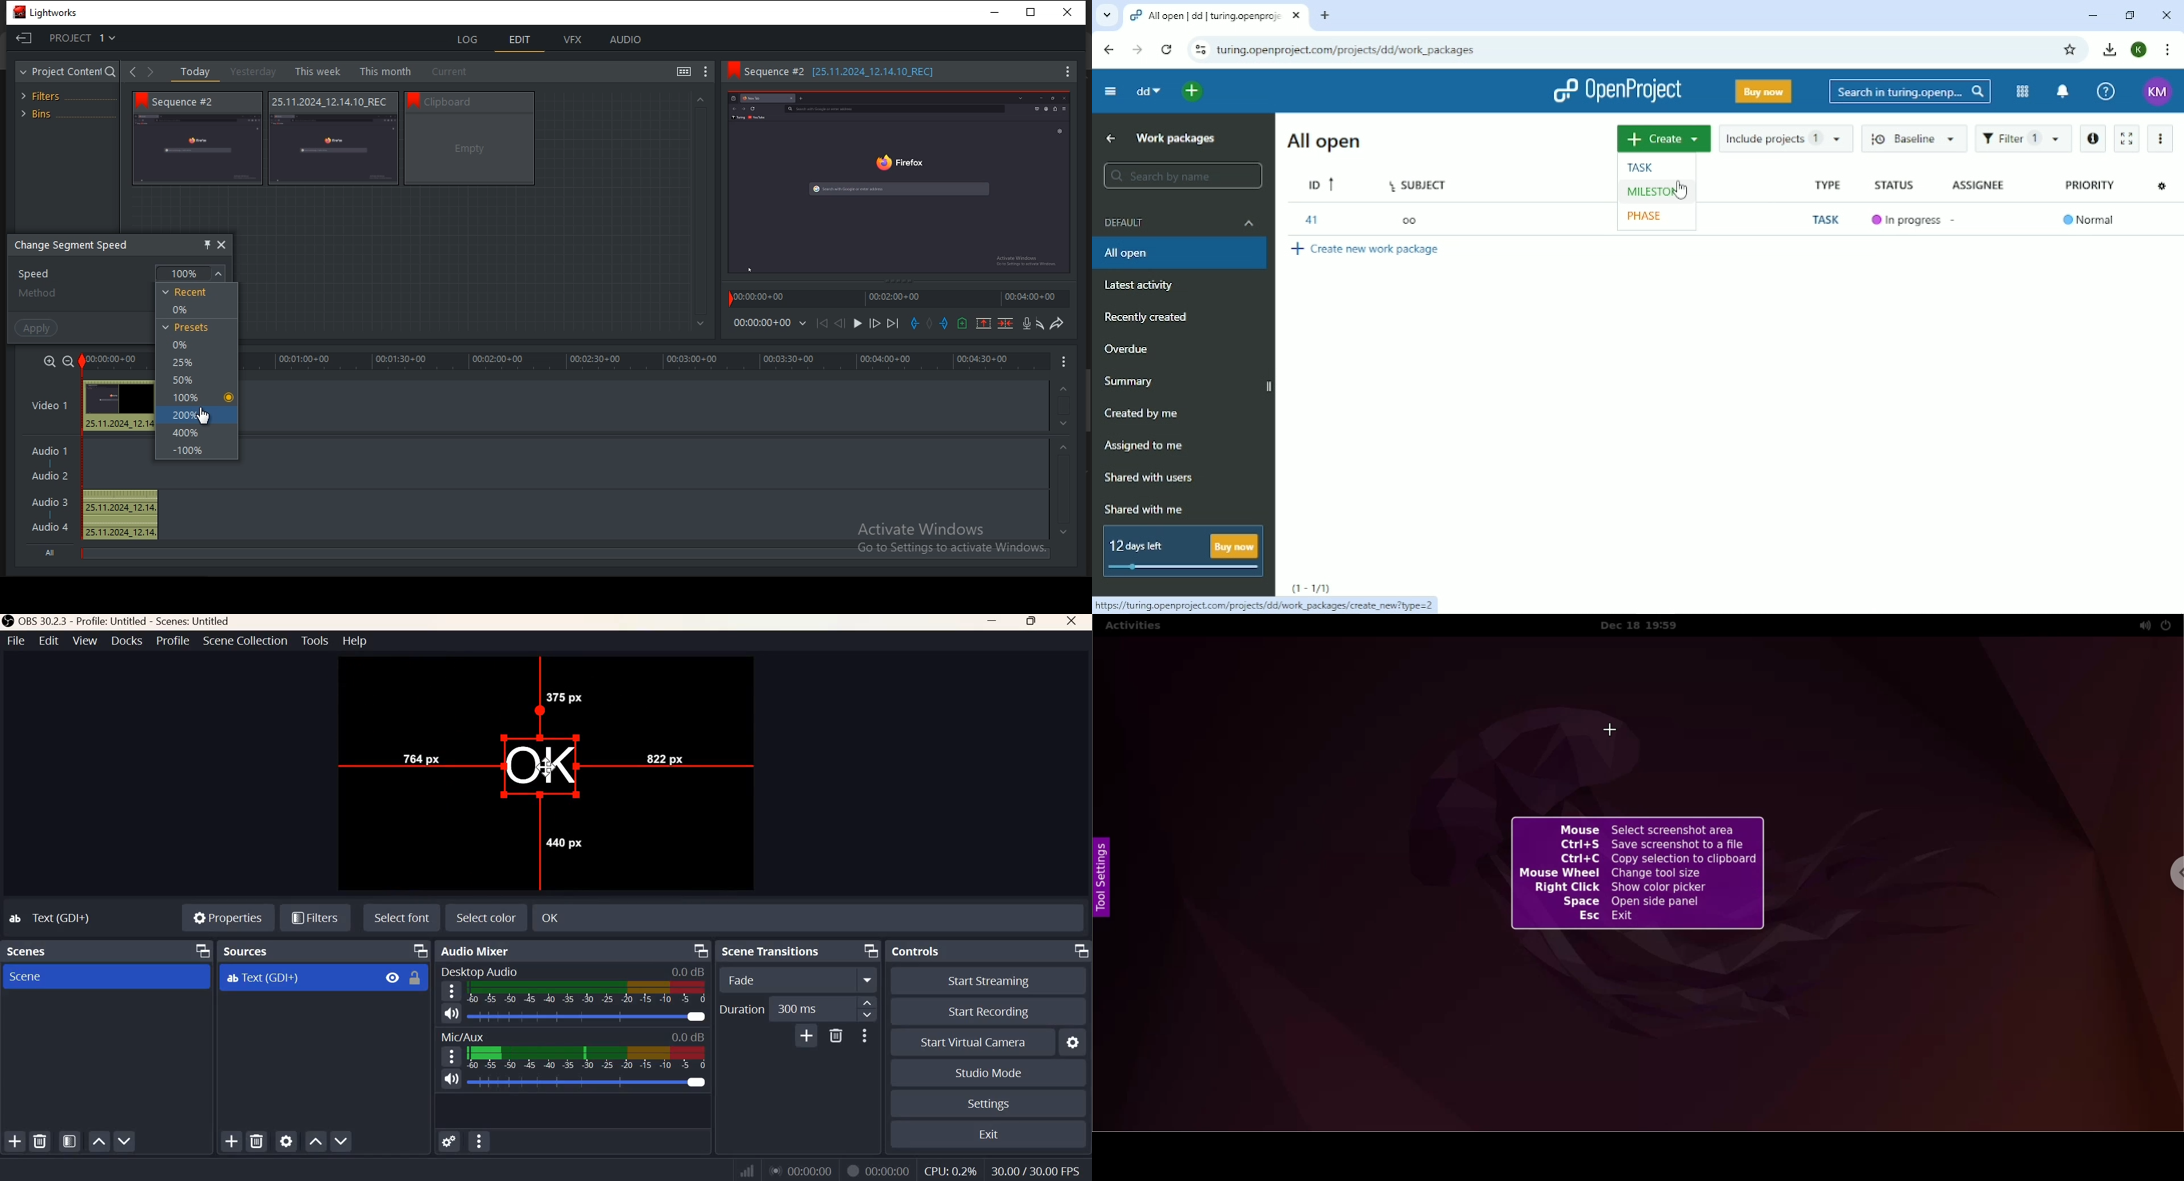  What do you see at coordinates (1148, 317) in the screenshot?
I see `Recently created` at bounding box center [1148, 317].